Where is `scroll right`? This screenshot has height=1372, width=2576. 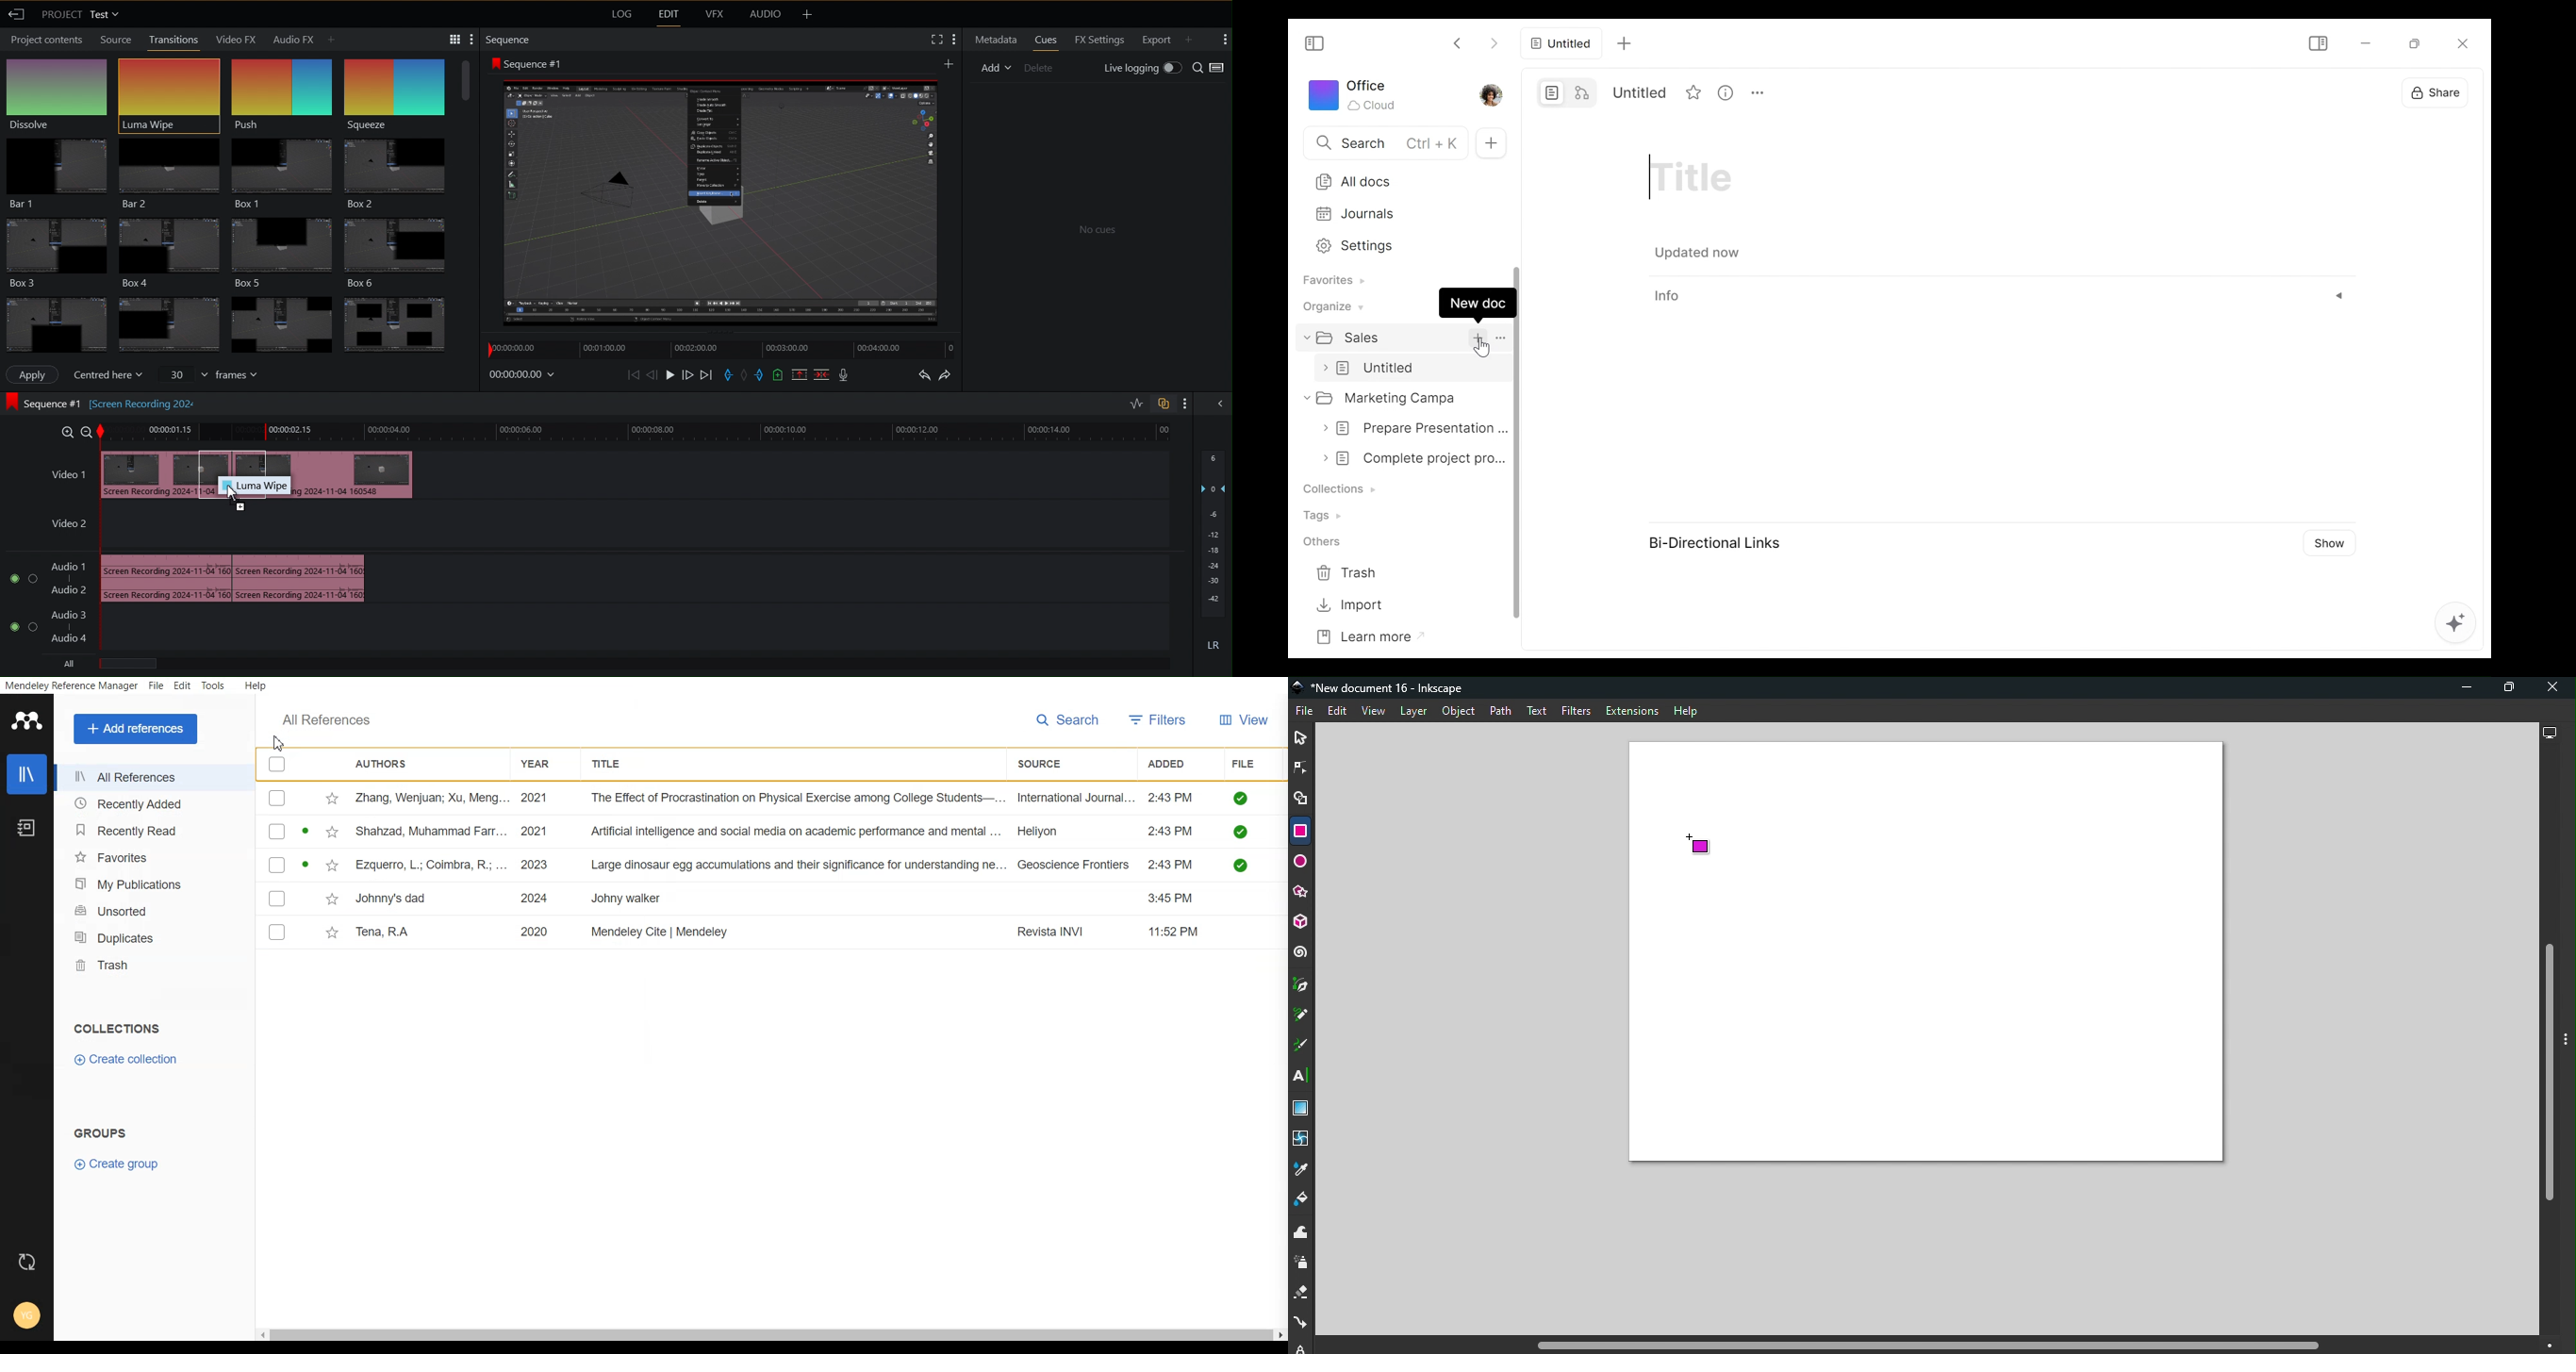
scroll right is located at coordinates (1280, 1335).